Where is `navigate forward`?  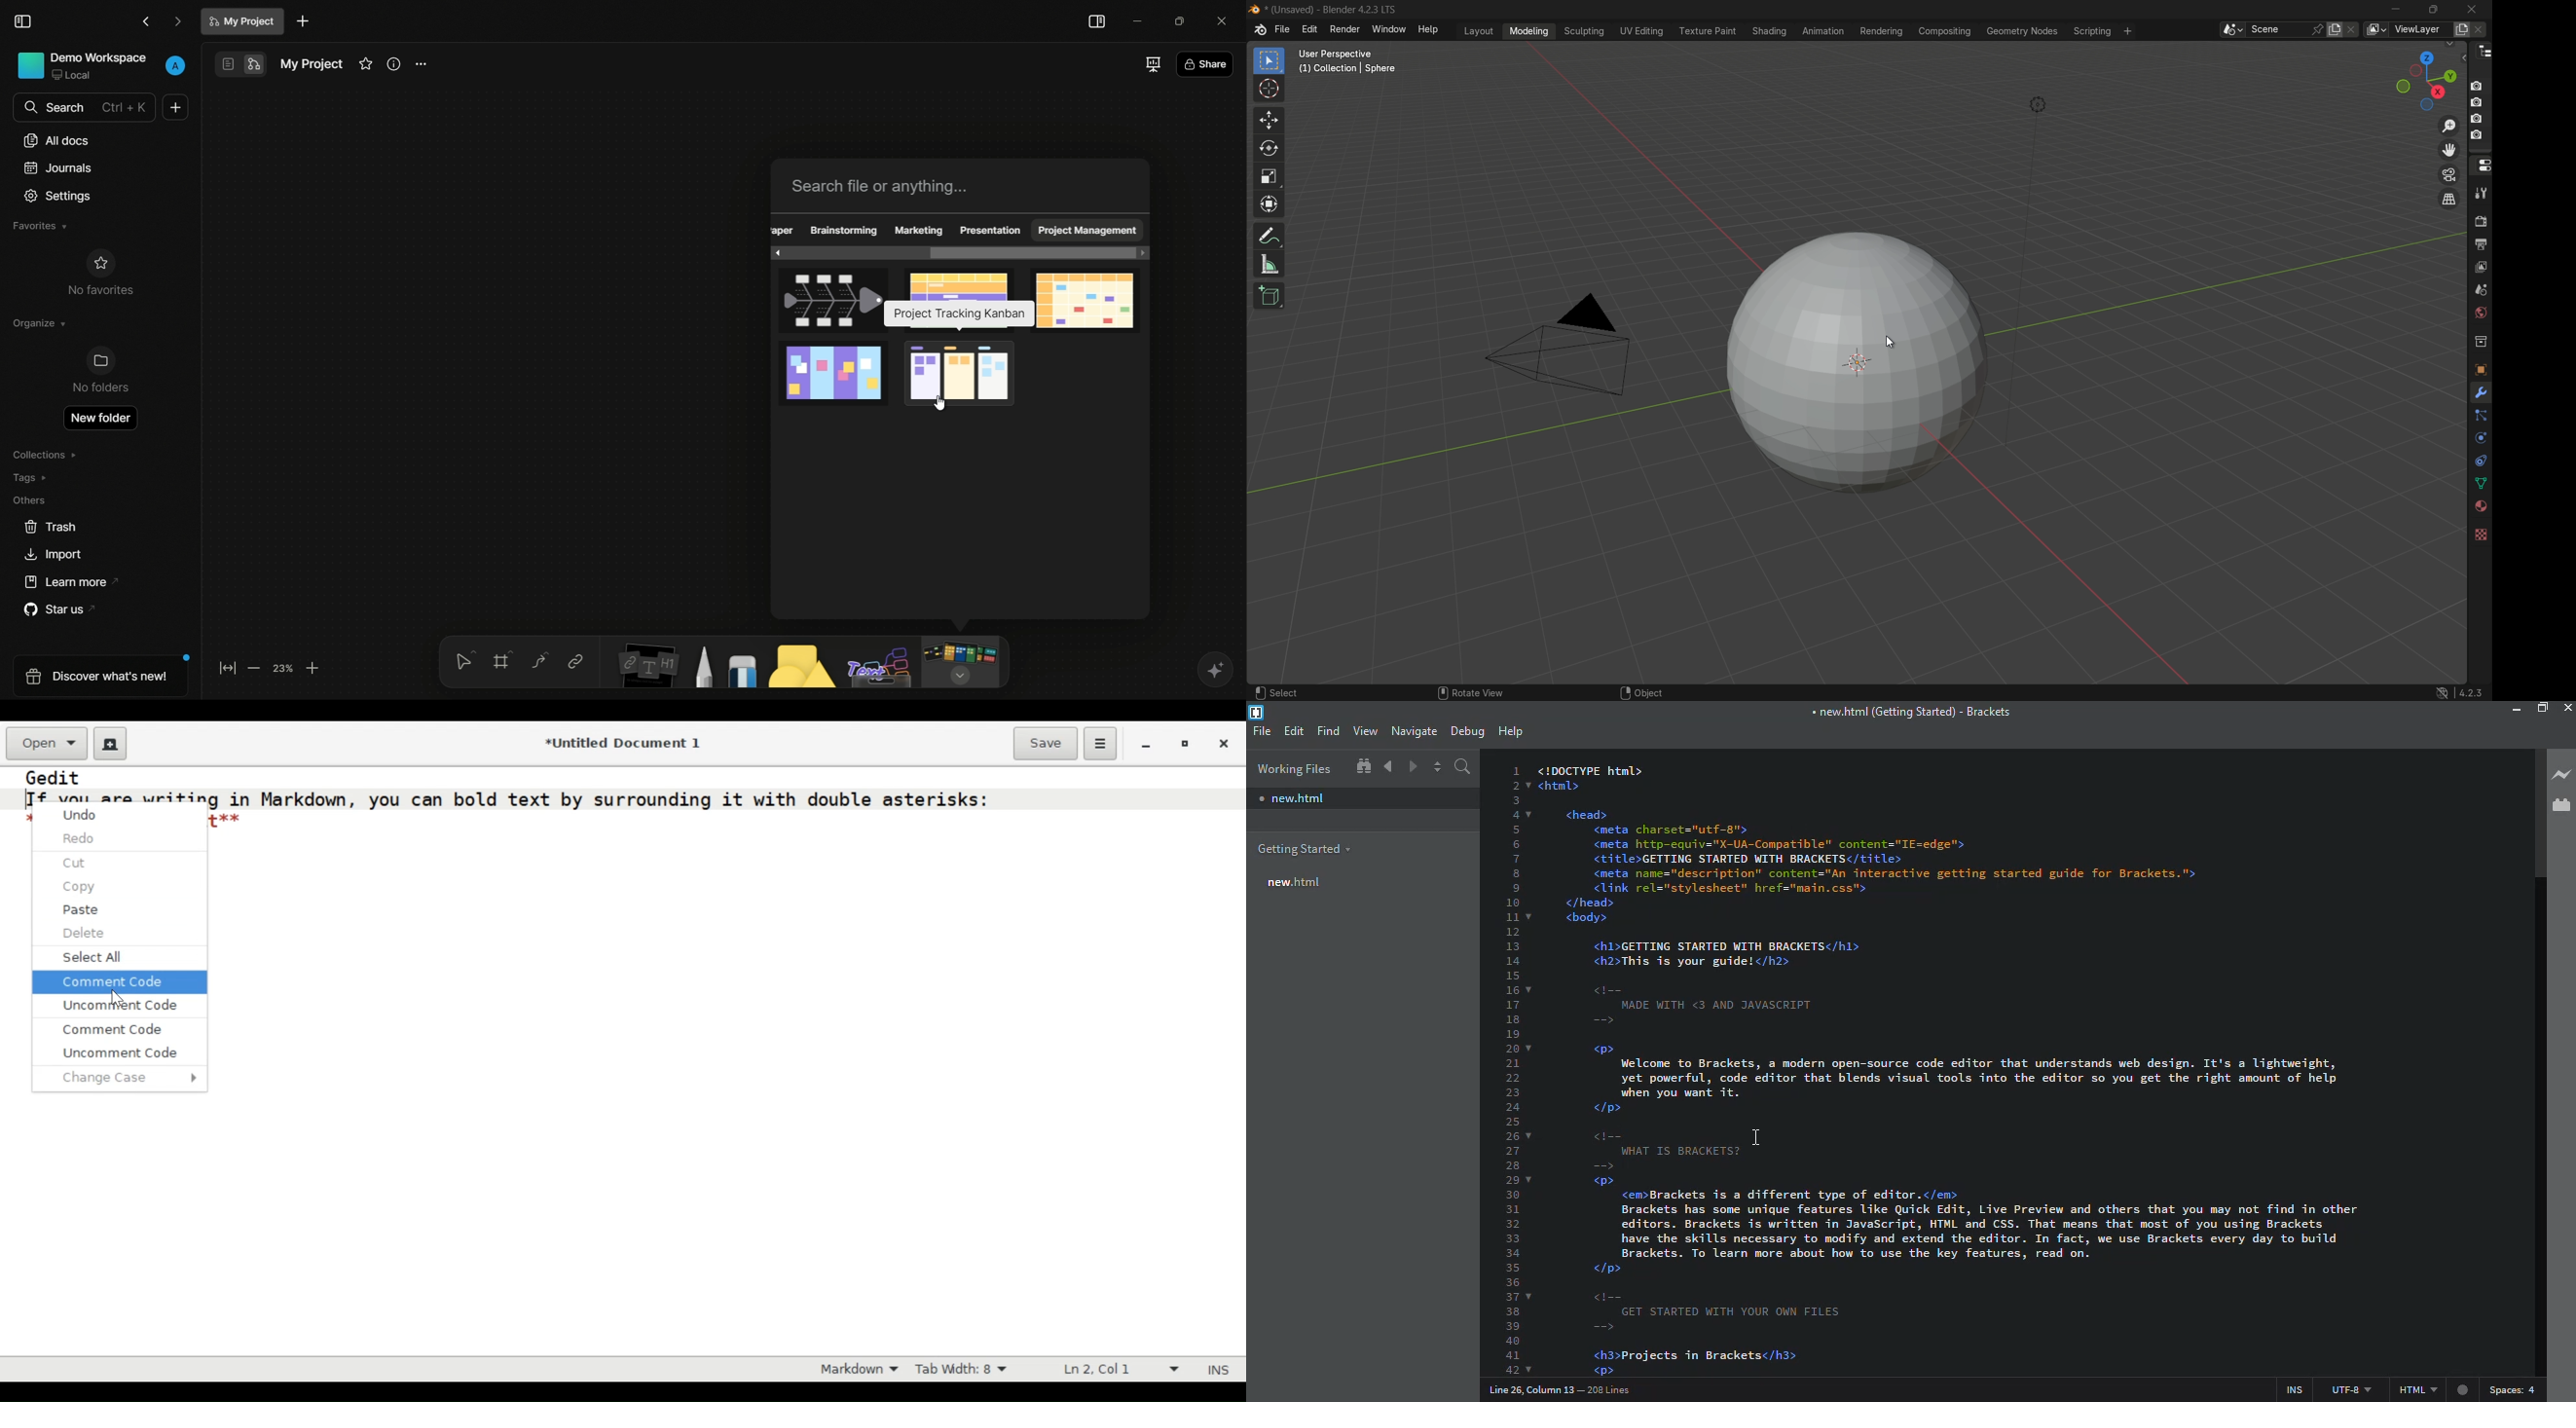 navigate forward is located at coordinates (1413, 766).